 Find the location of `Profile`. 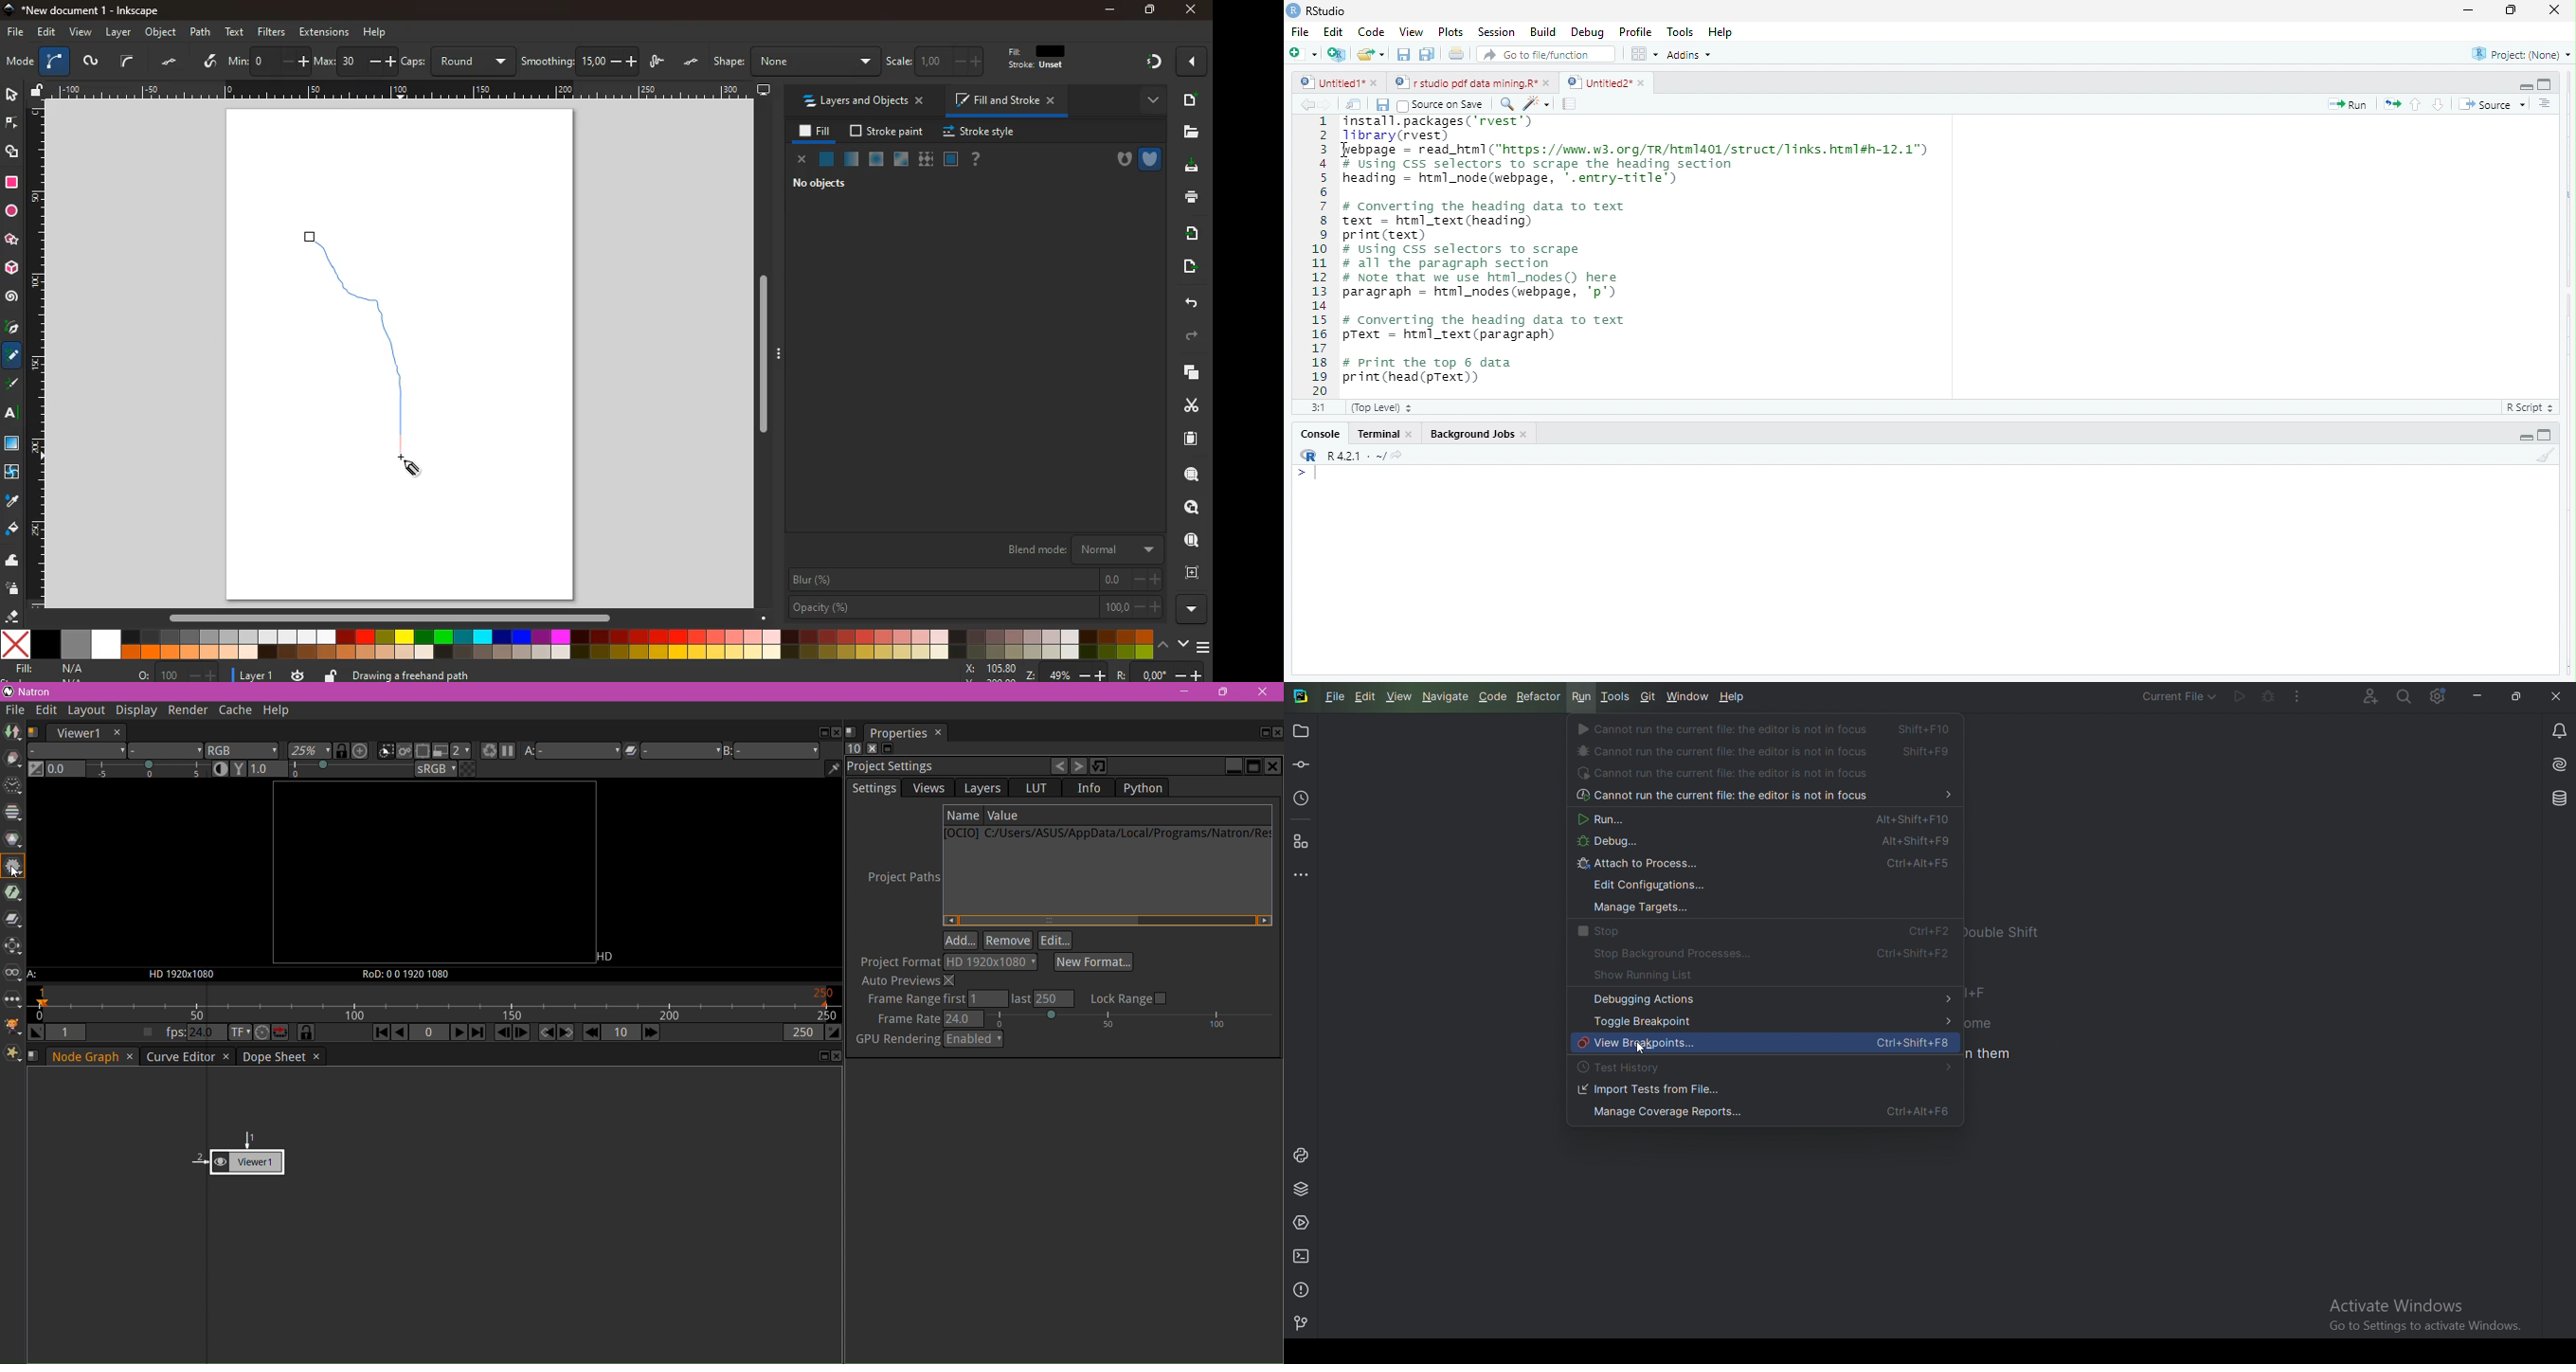

Profile is located at coordinates (1639, 33).